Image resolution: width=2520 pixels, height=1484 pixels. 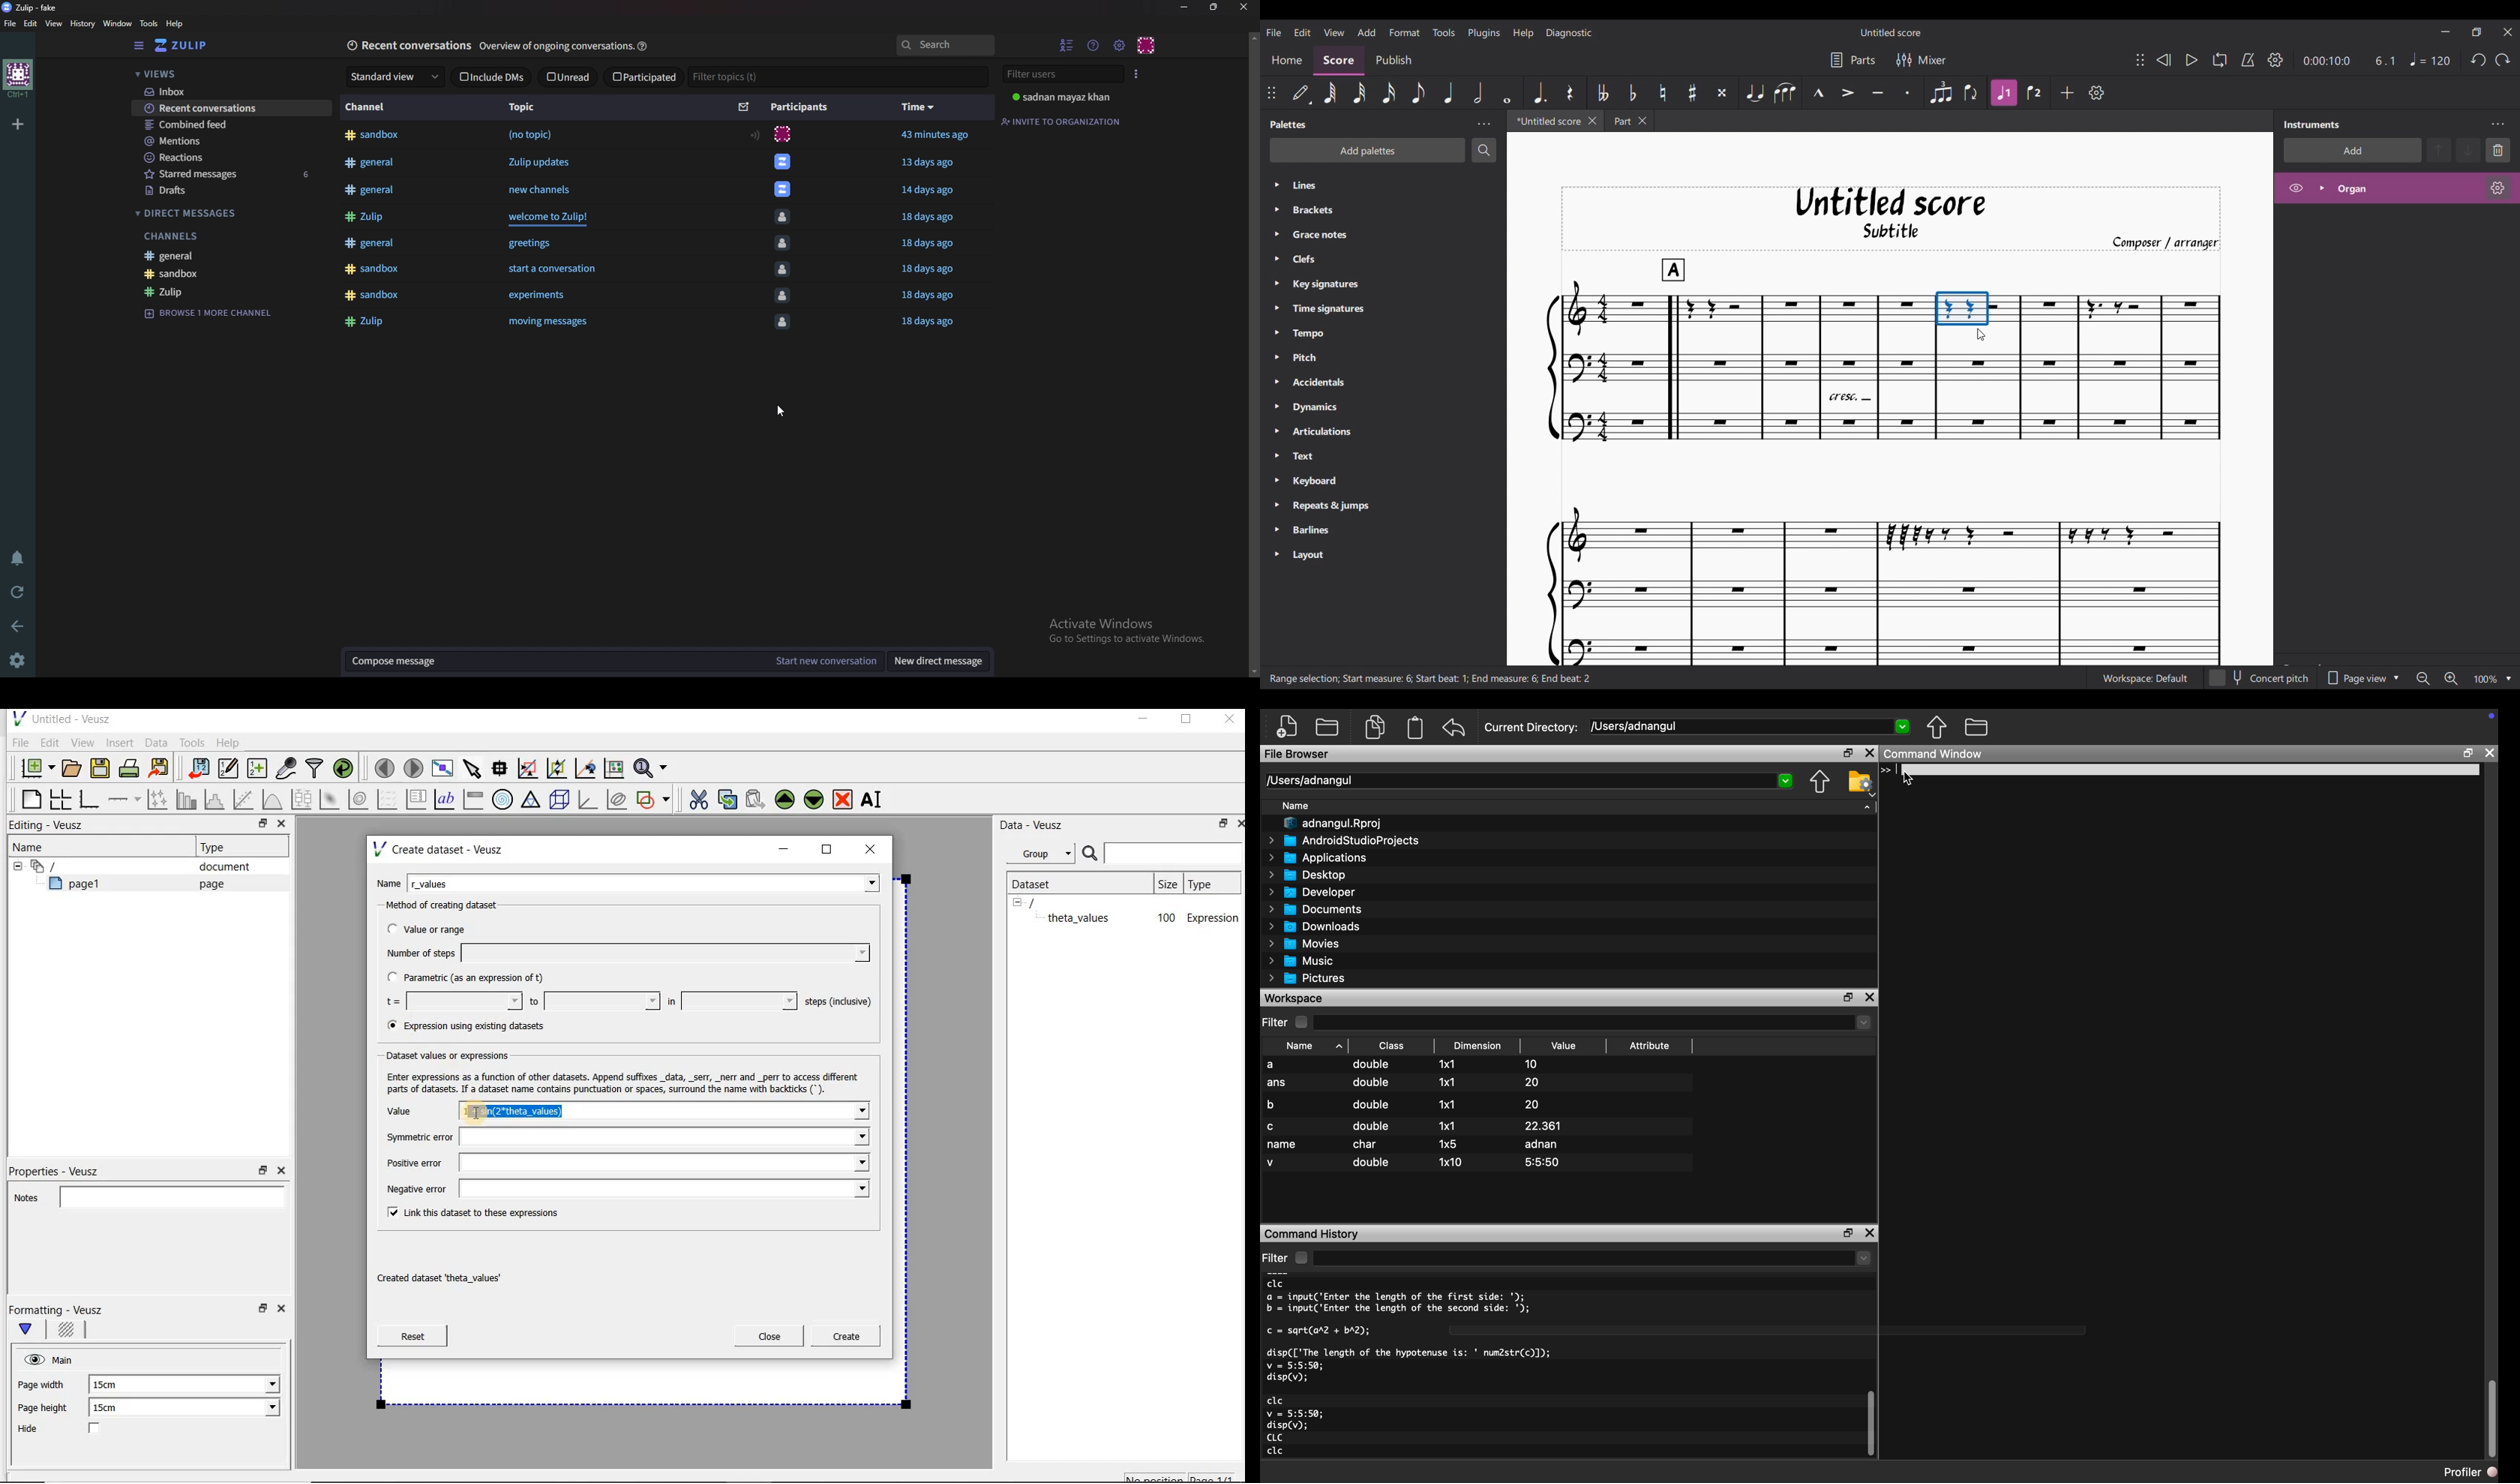 What do you see at coordinates (1334, 32) in the screenshot?
I see `View menu` at bounding box center [1334, 32].